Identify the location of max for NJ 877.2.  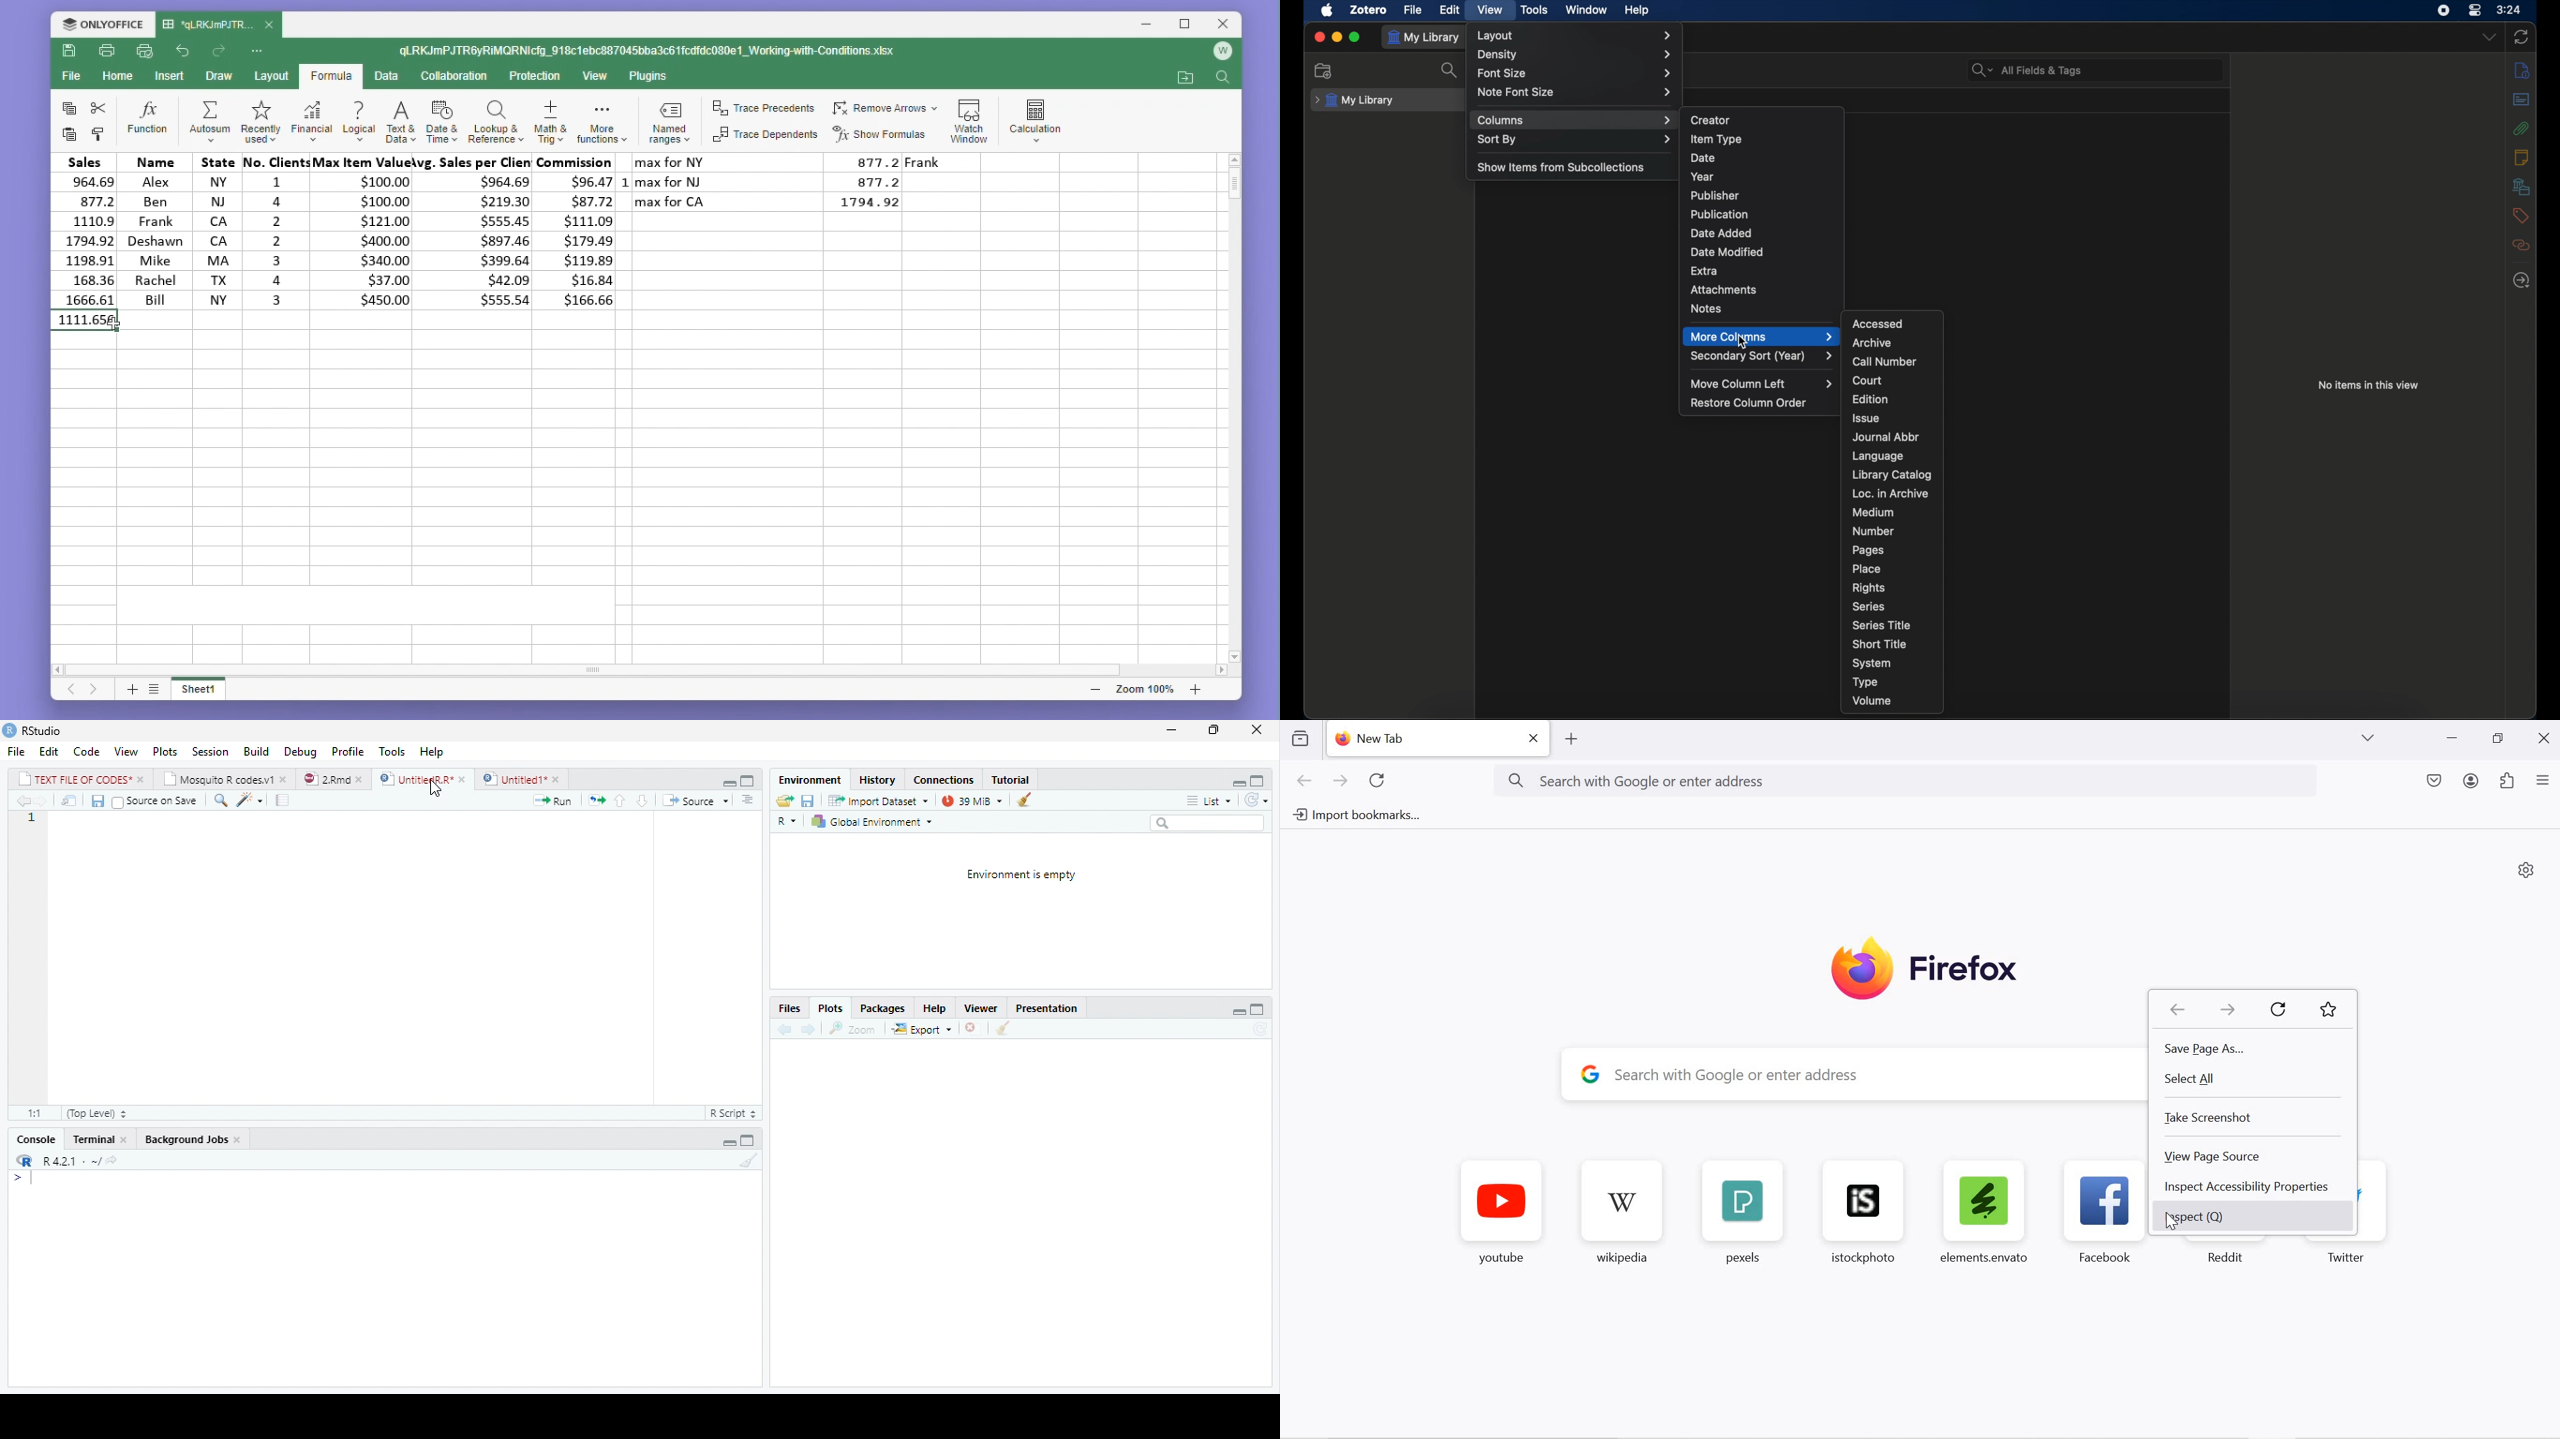
(770, 181).